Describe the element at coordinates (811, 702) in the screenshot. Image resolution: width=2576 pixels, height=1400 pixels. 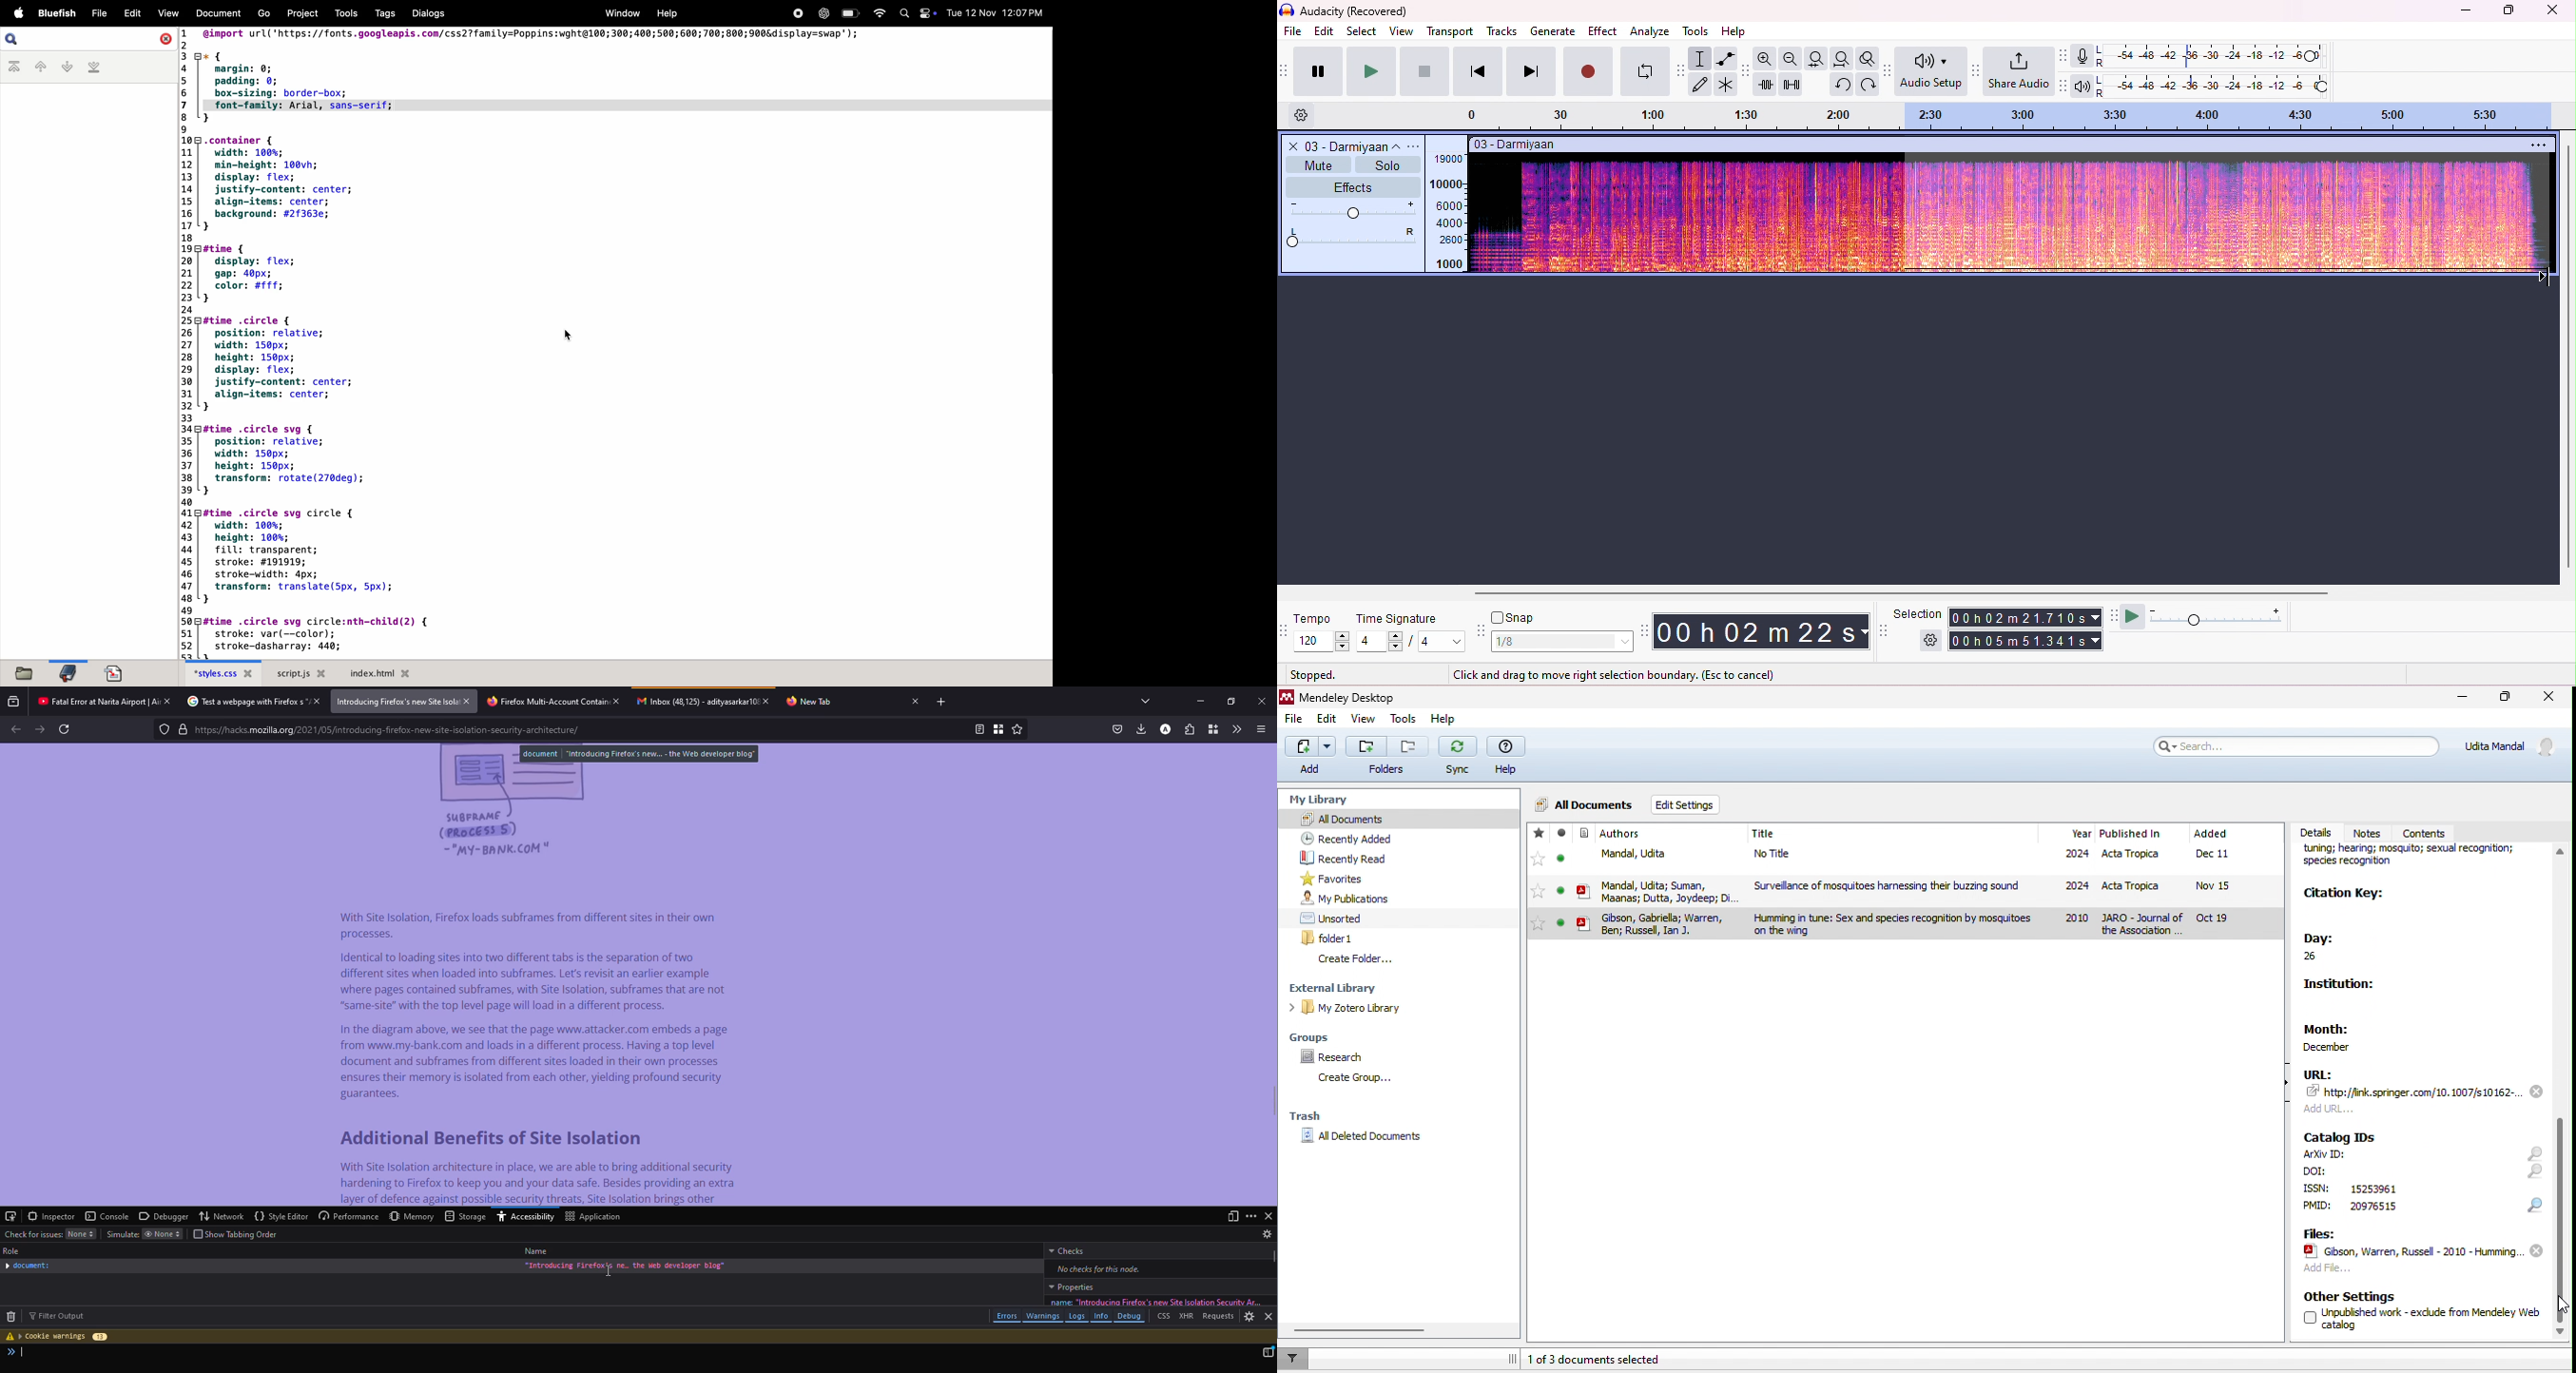
I see `tab` at that location.